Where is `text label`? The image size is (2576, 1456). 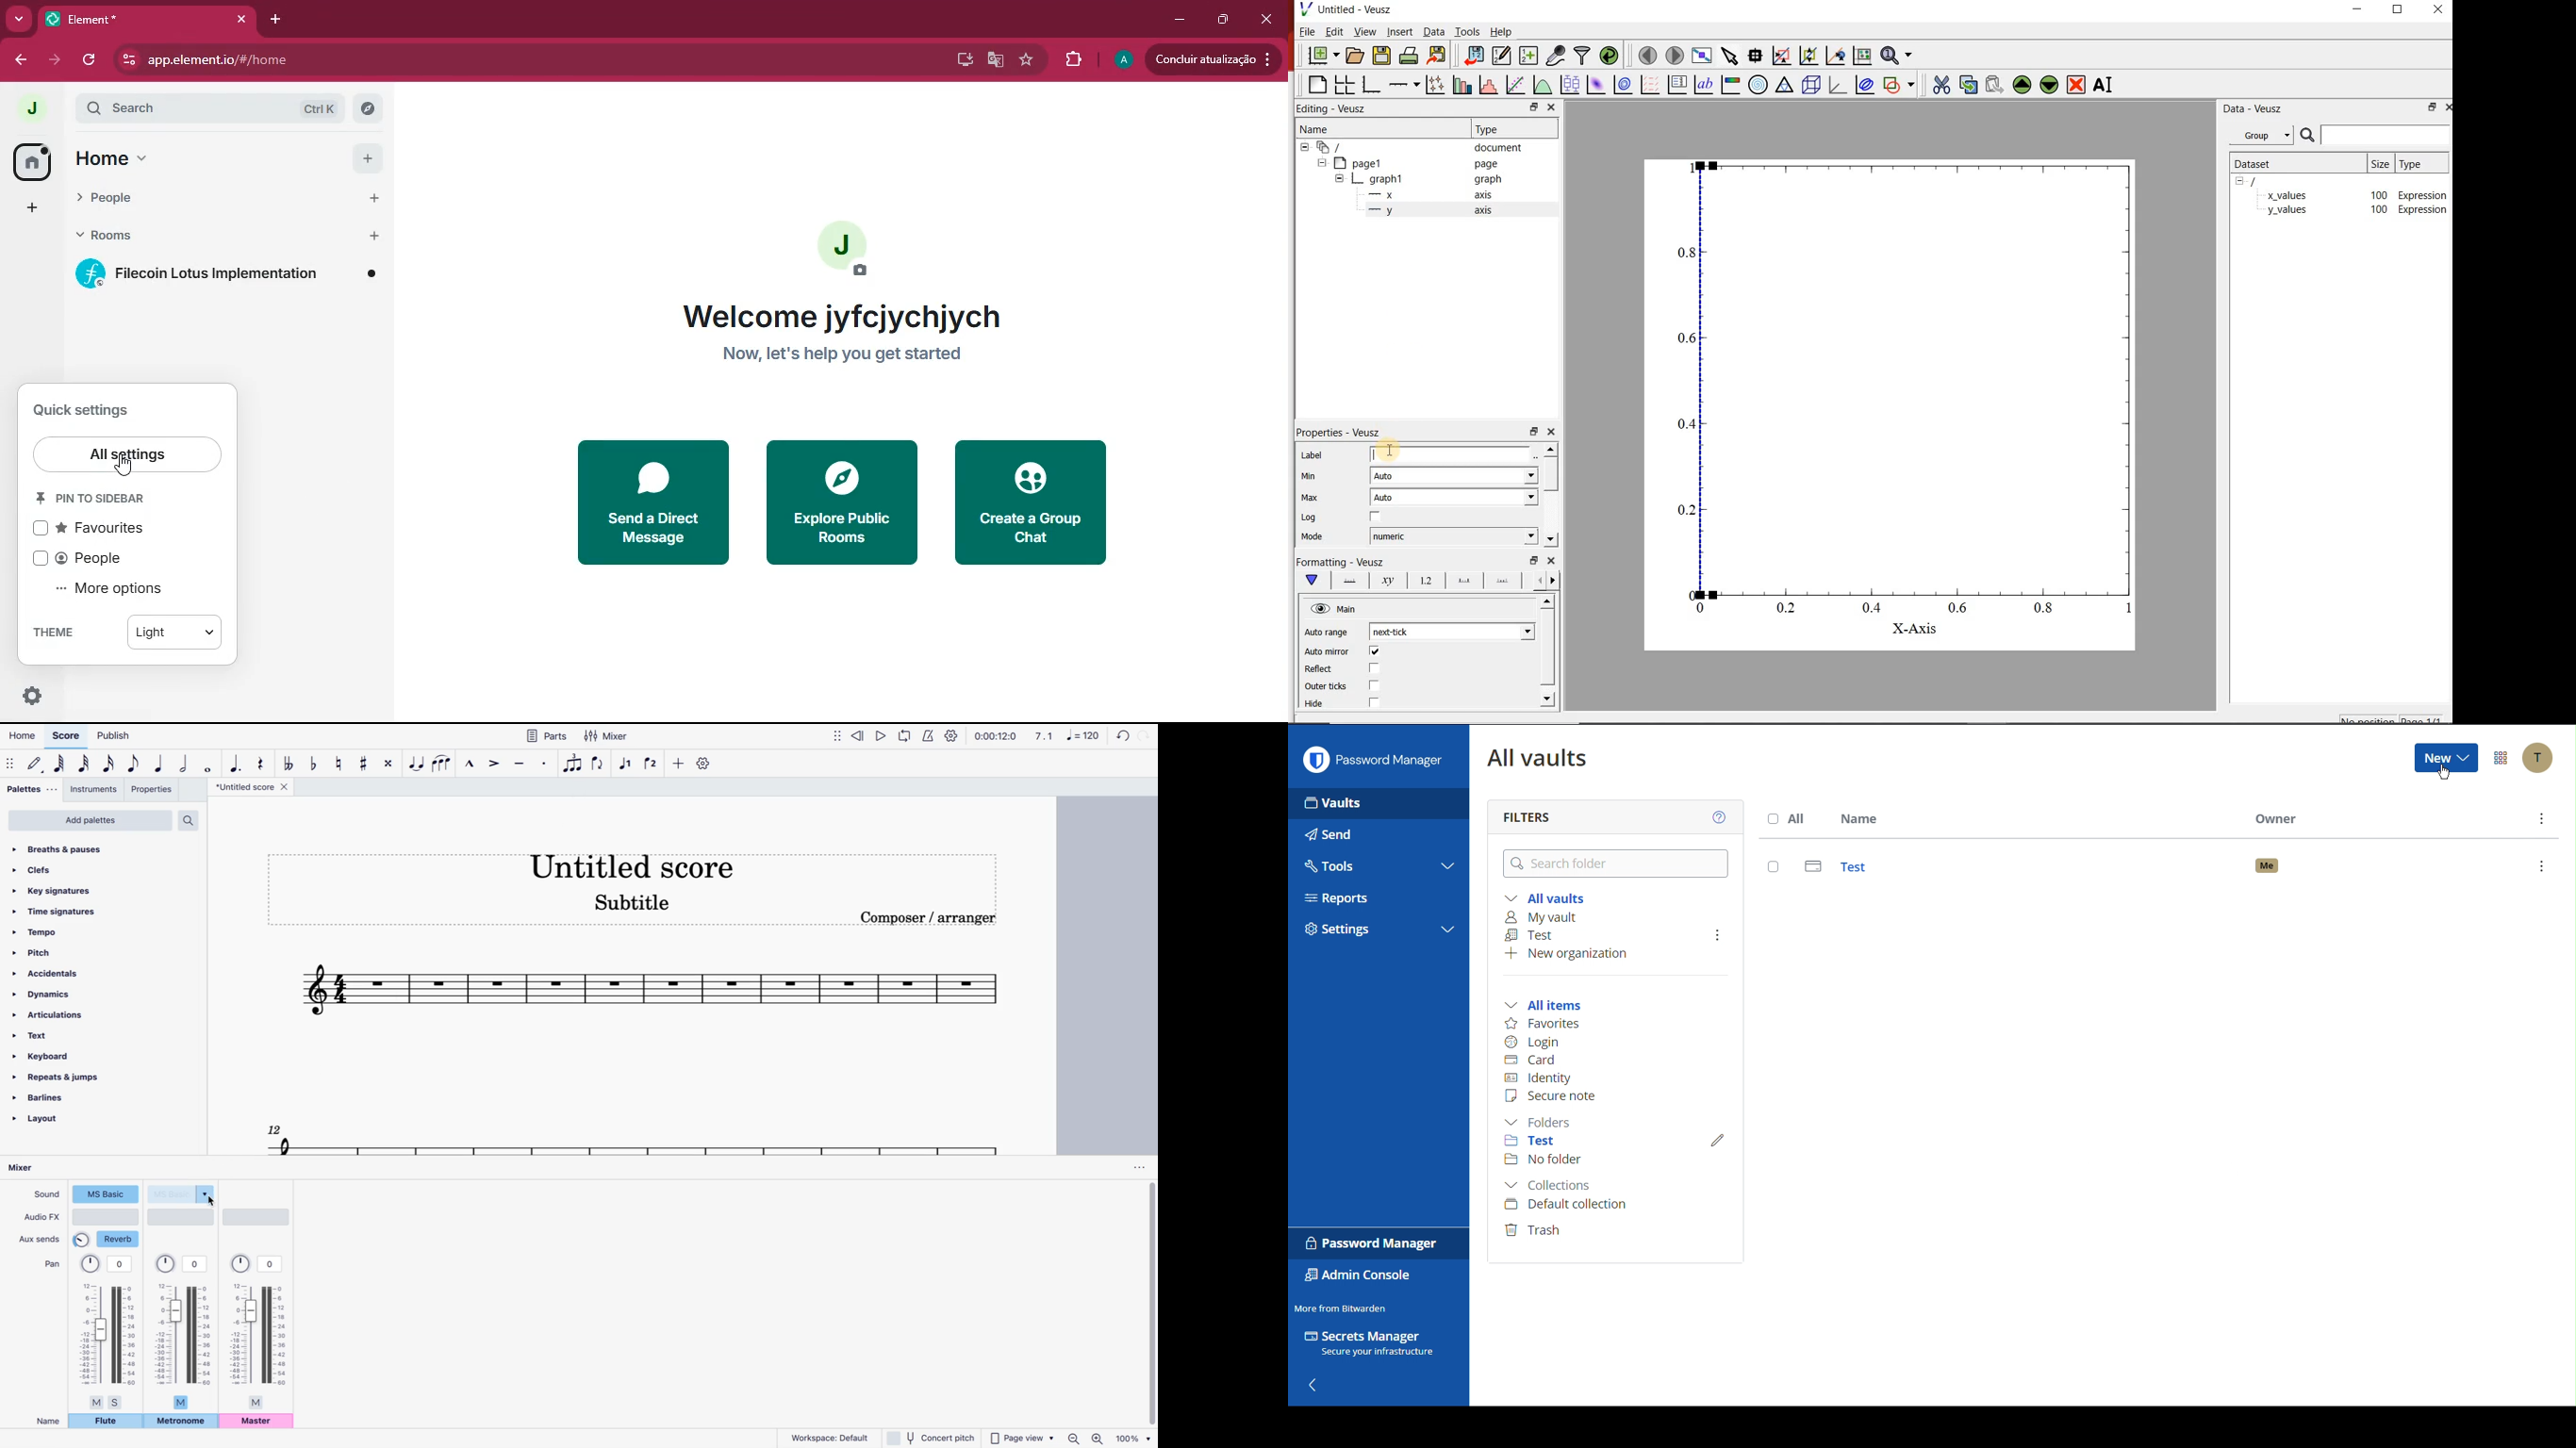 text label is located at coordinates (1702, 85).